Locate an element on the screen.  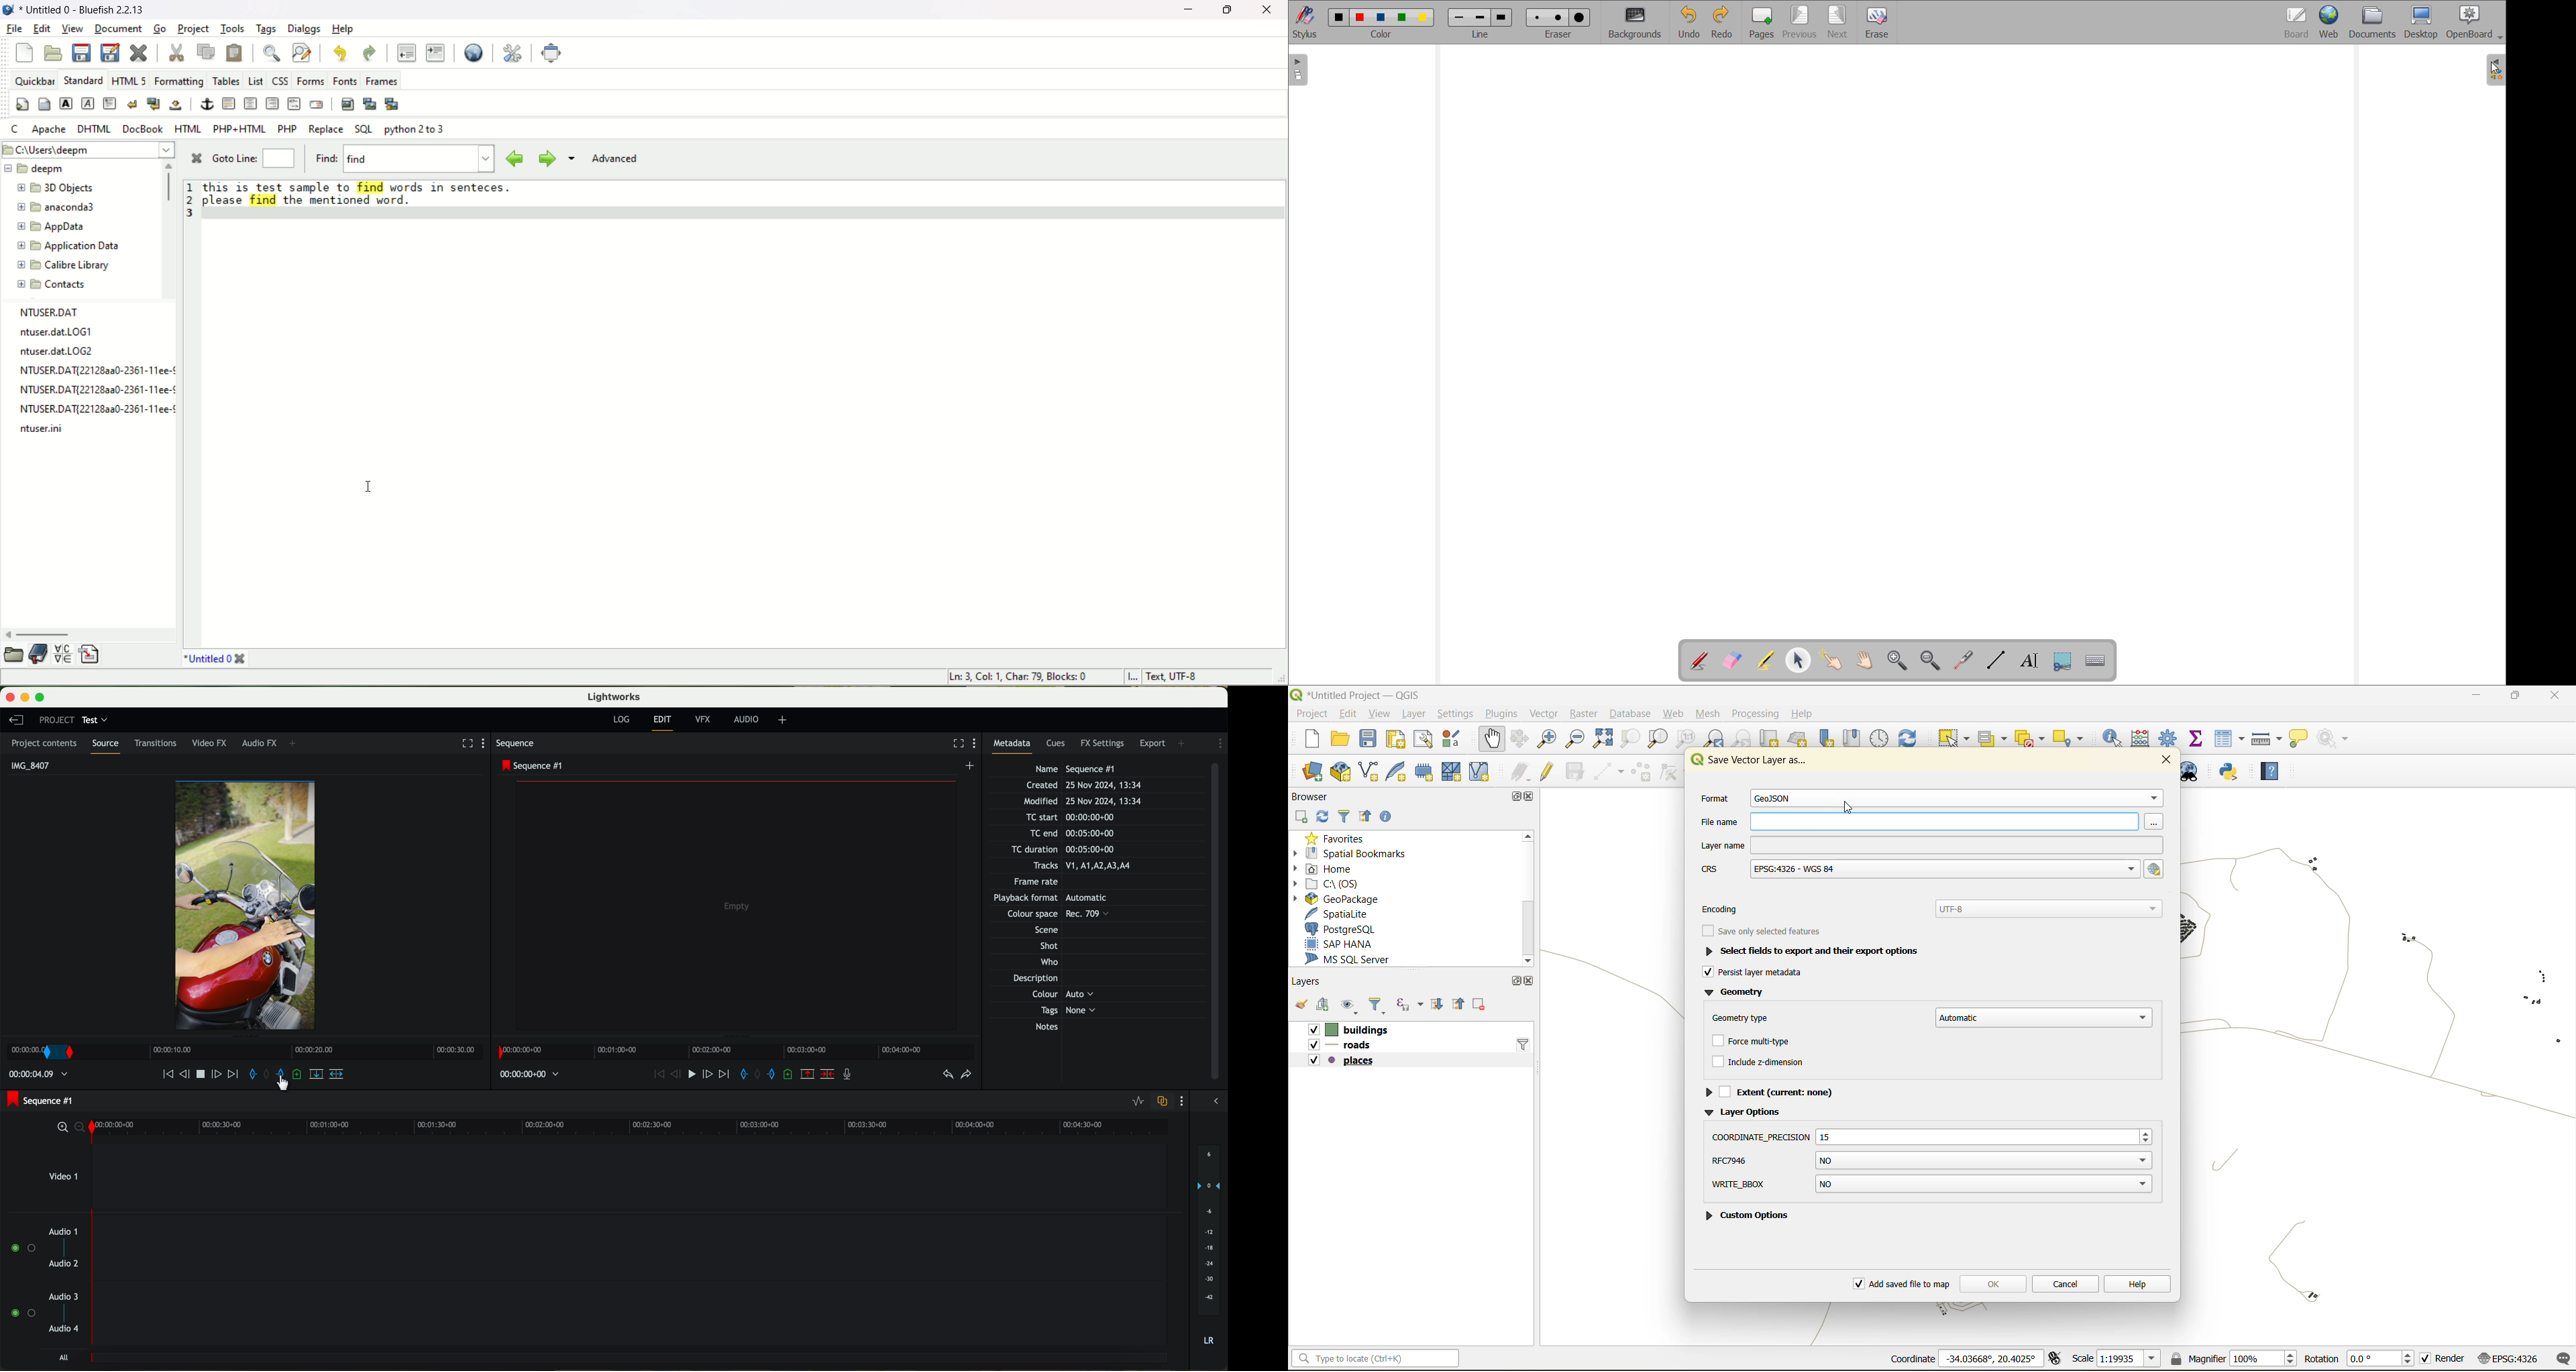
advanced is located at coordinates (619, 162).